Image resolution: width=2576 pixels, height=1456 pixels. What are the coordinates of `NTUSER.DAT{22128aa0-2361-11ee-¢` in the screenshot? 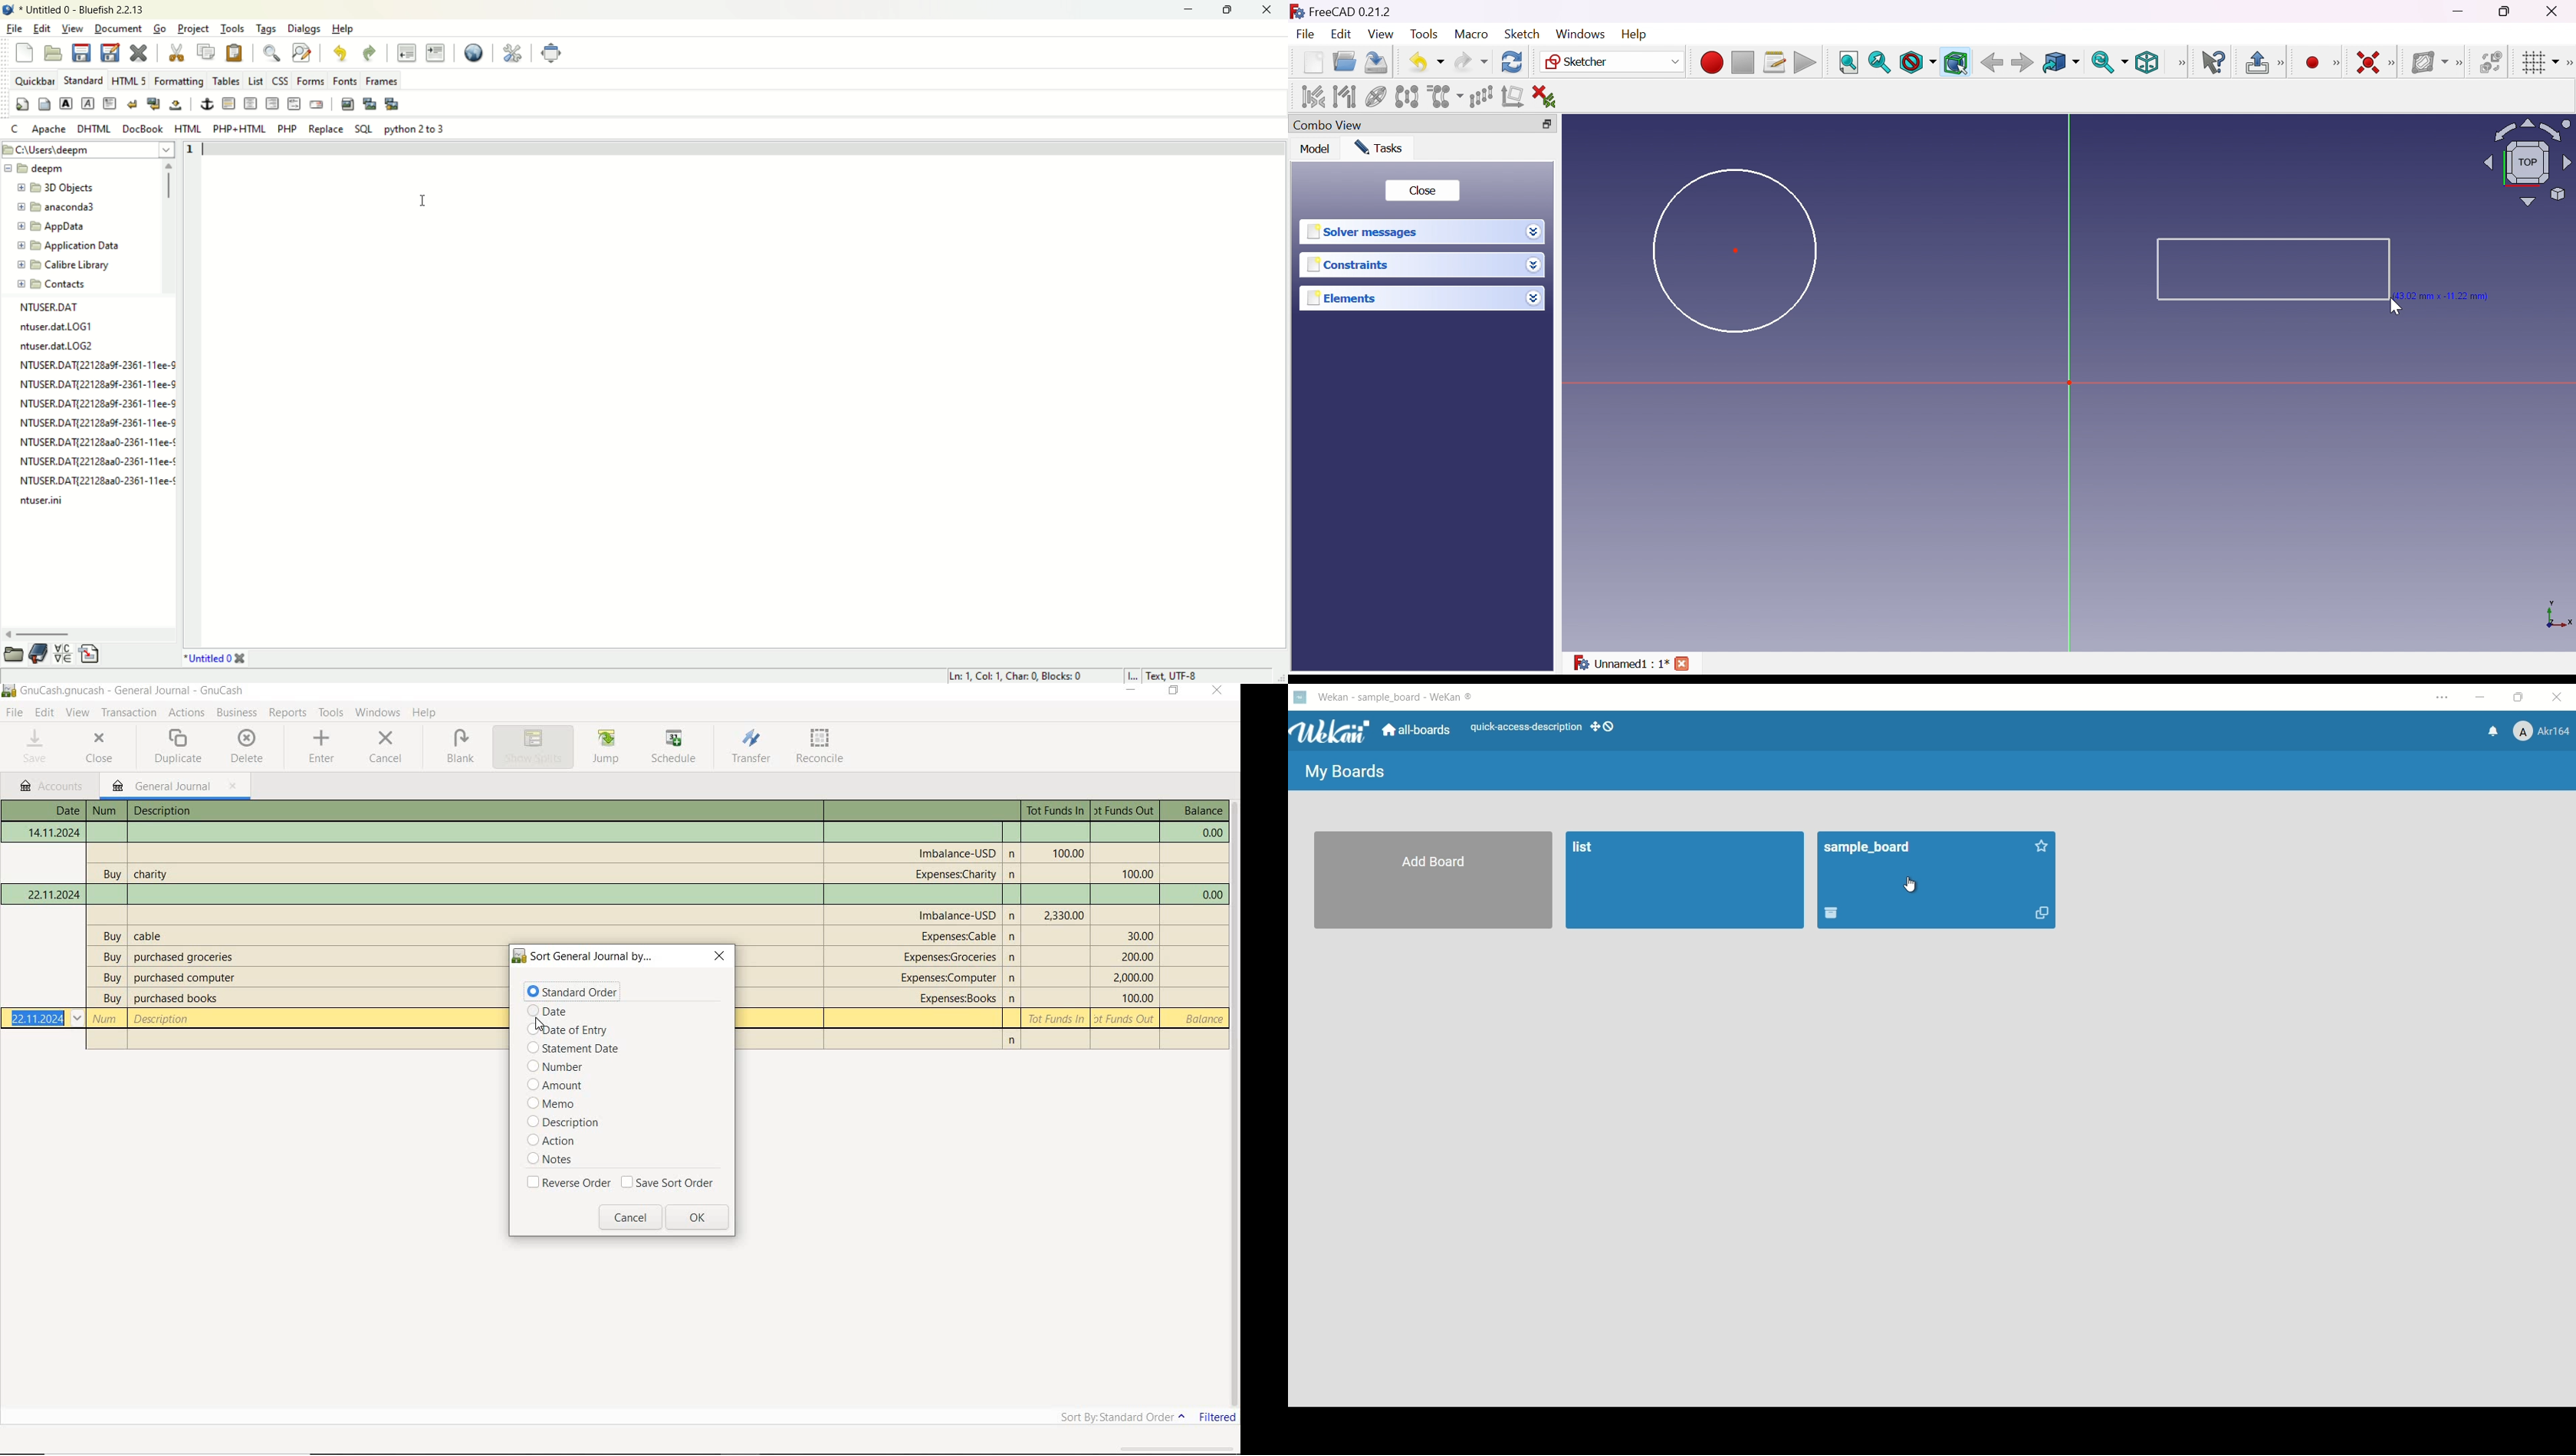 It's located at (98, 460).